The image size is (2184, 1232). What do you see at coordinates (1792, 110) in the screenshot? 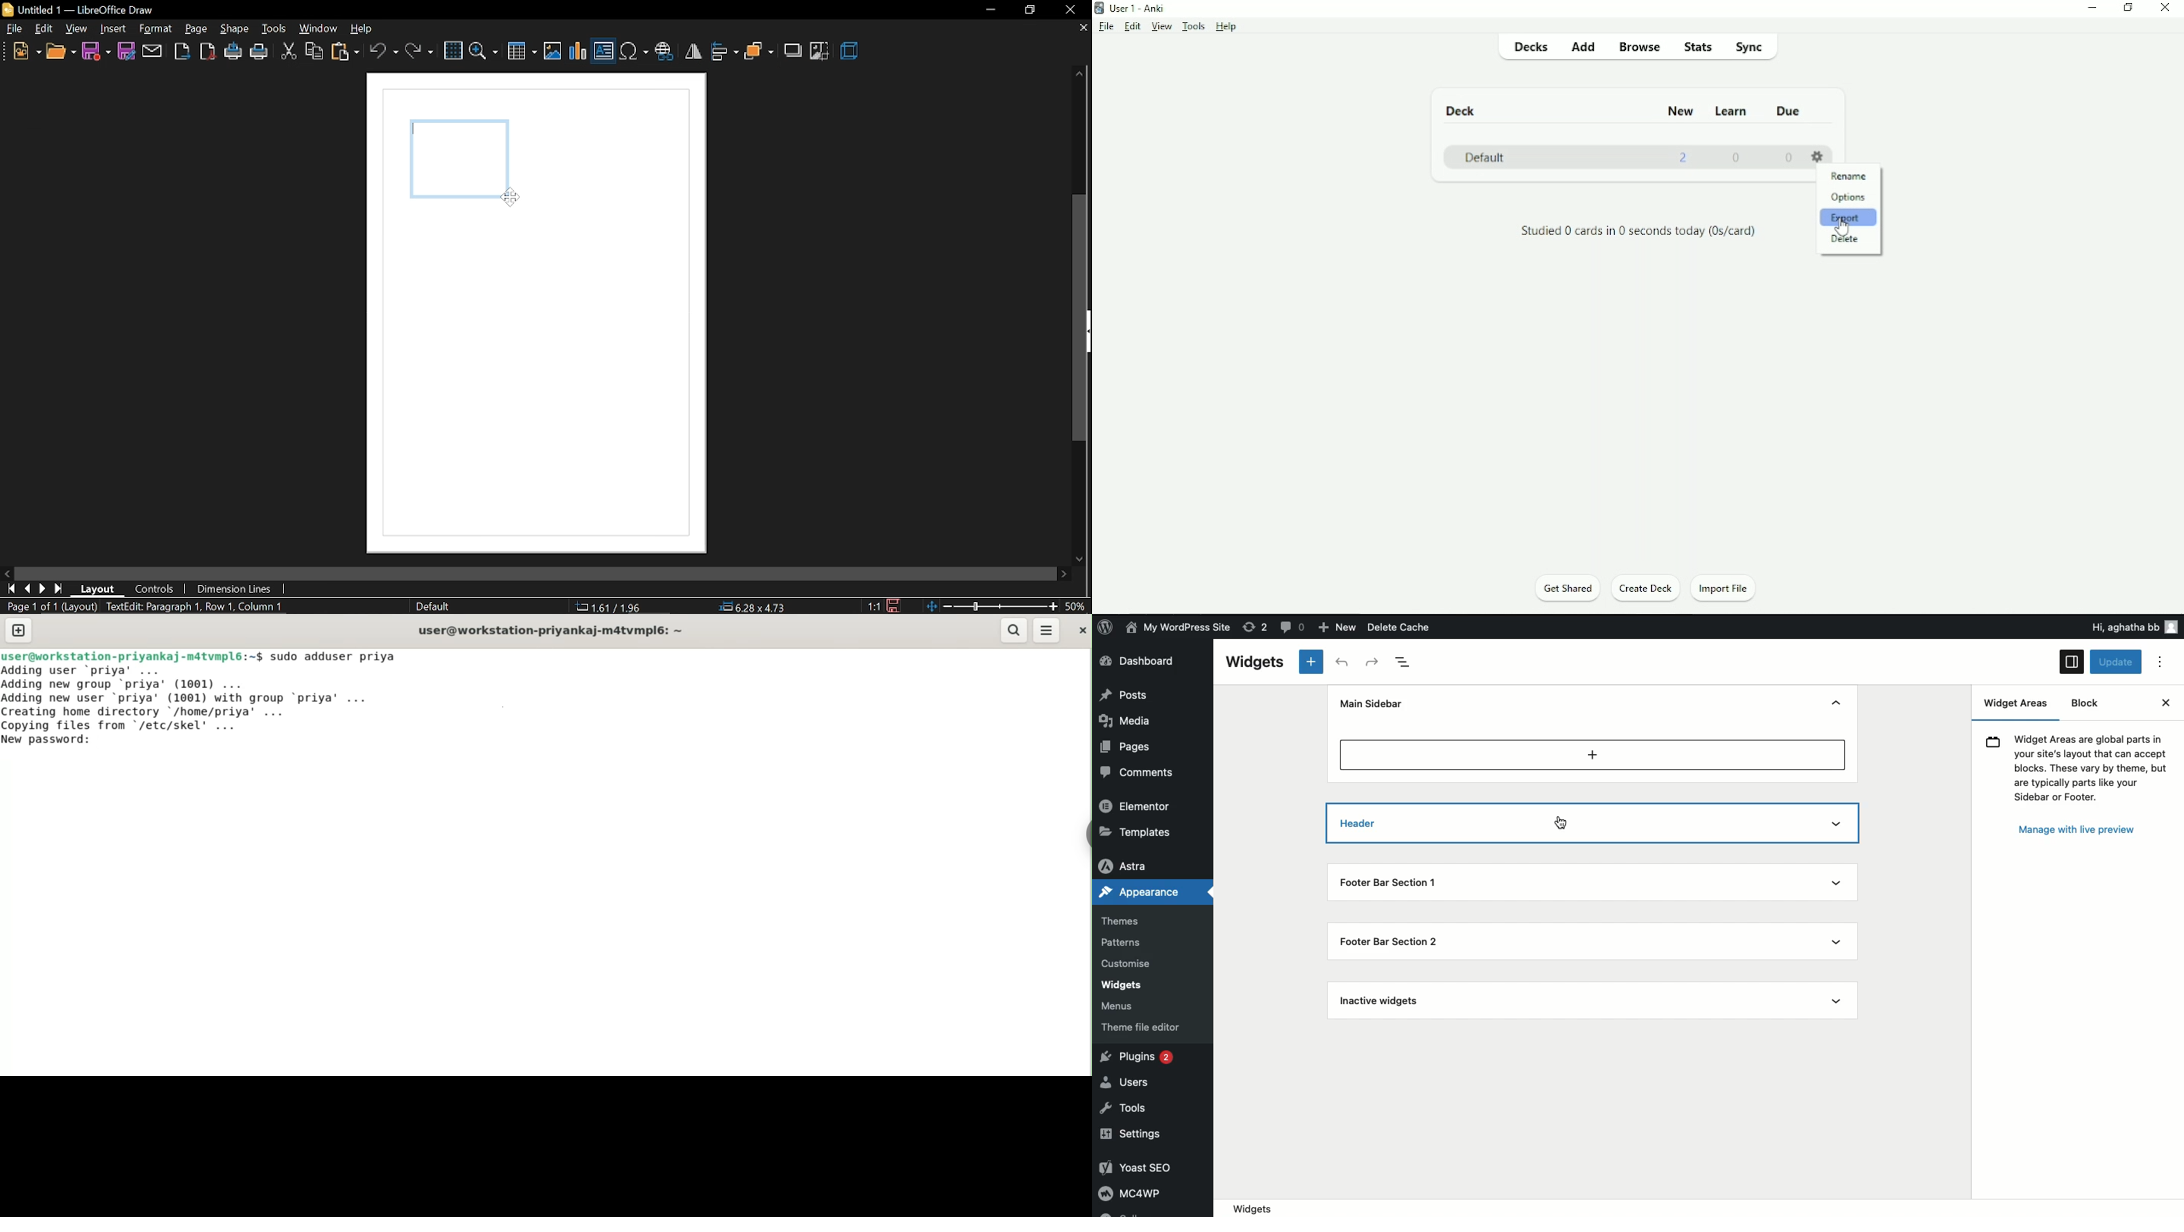
I see `Due` at bounding box center [1792, 110].